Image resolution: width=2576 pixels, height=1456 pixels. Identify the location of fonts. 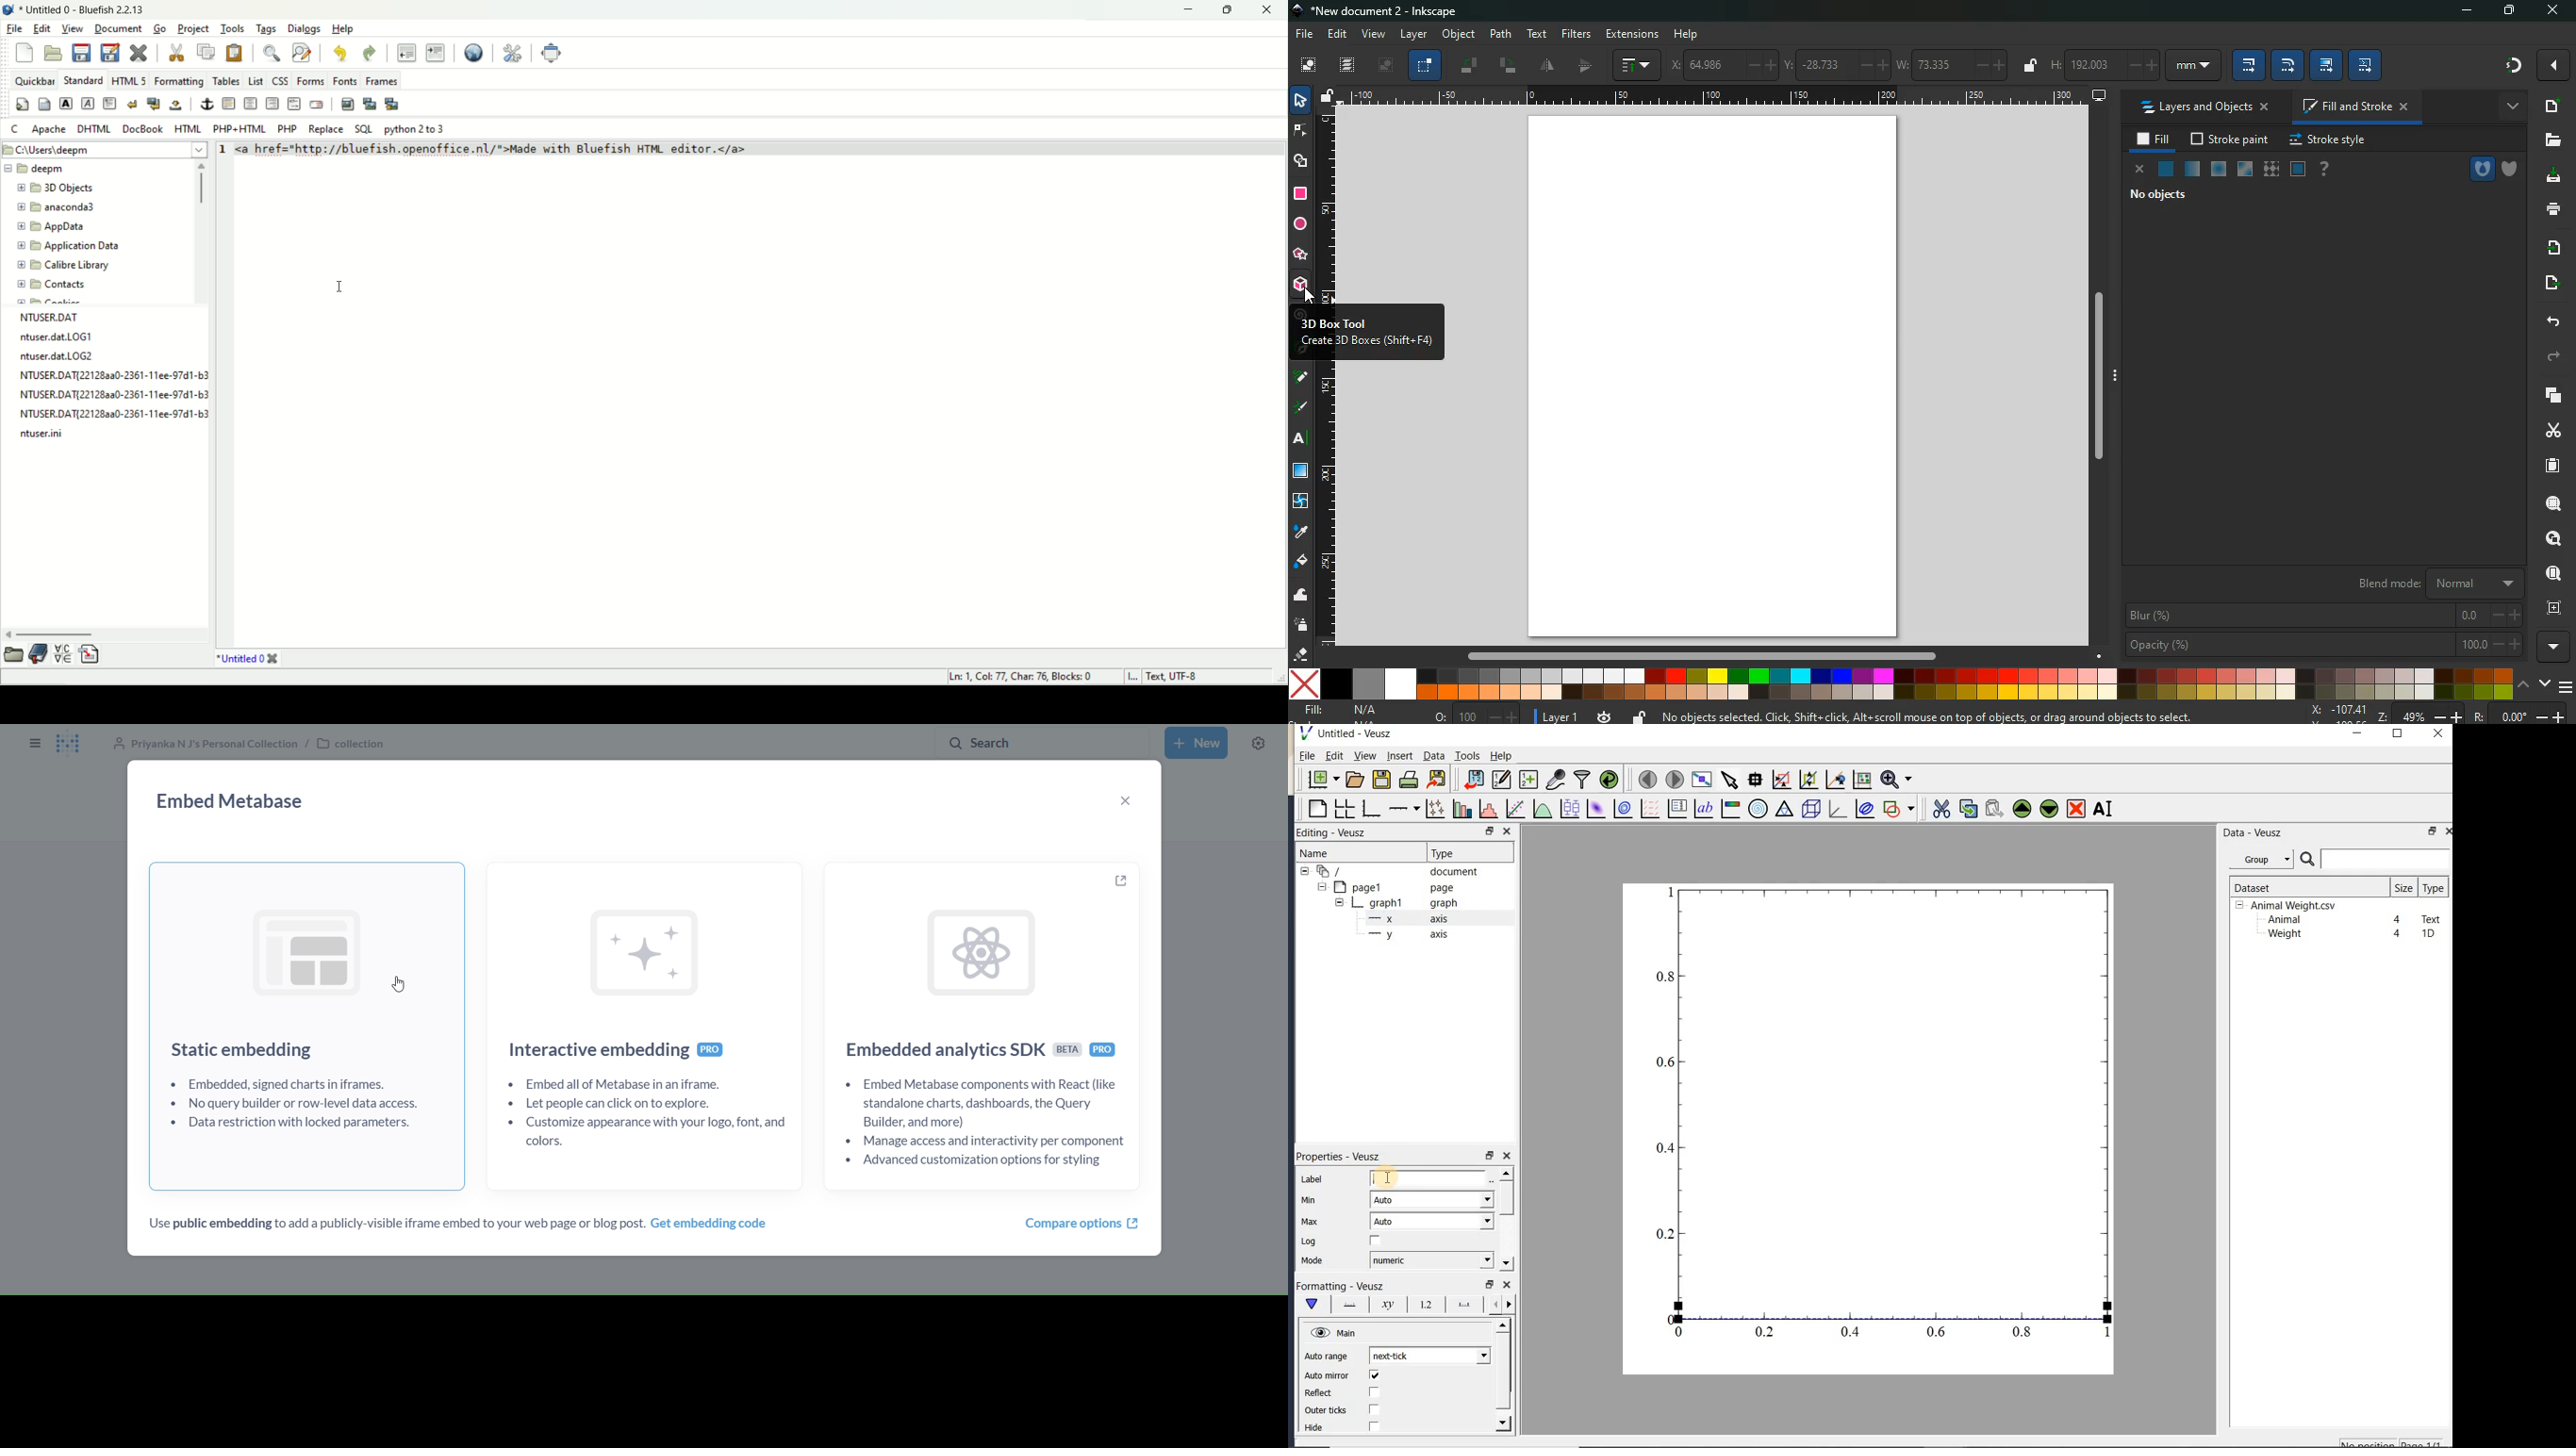
(344, 80).